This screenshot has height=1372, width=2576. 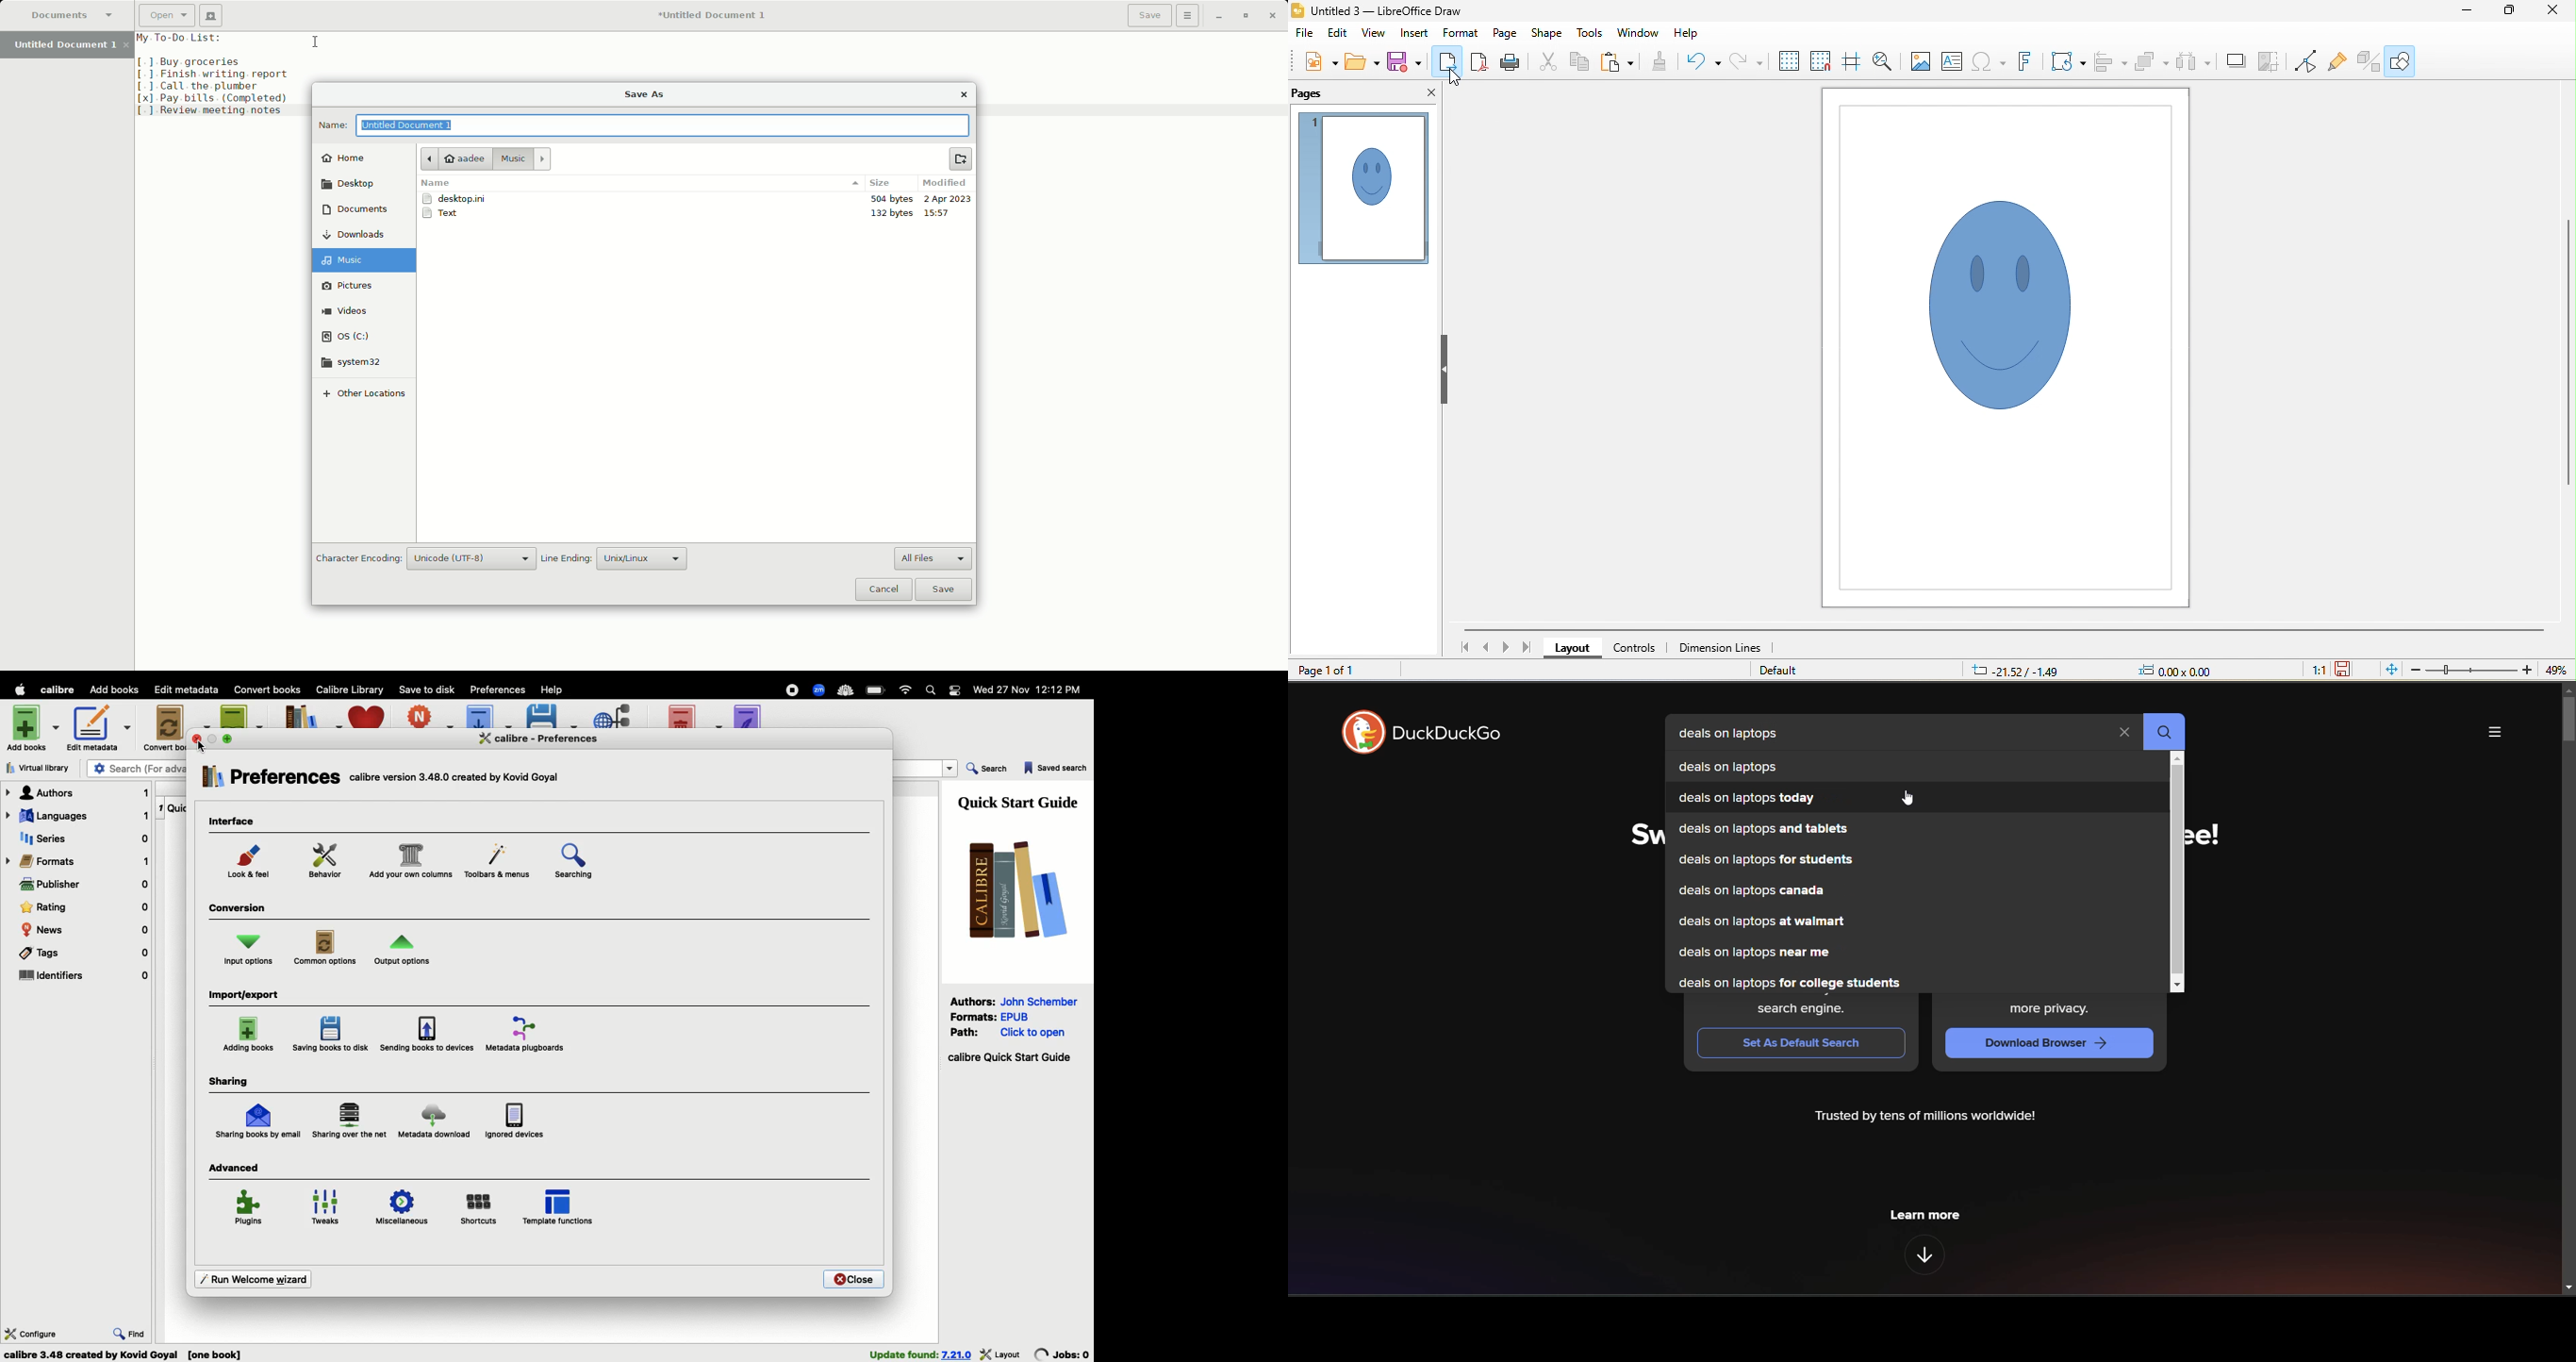 What do you see at coordinates (1013, 888) in the screenshot?
I see `Logo` at bounding box center [1013, 888].